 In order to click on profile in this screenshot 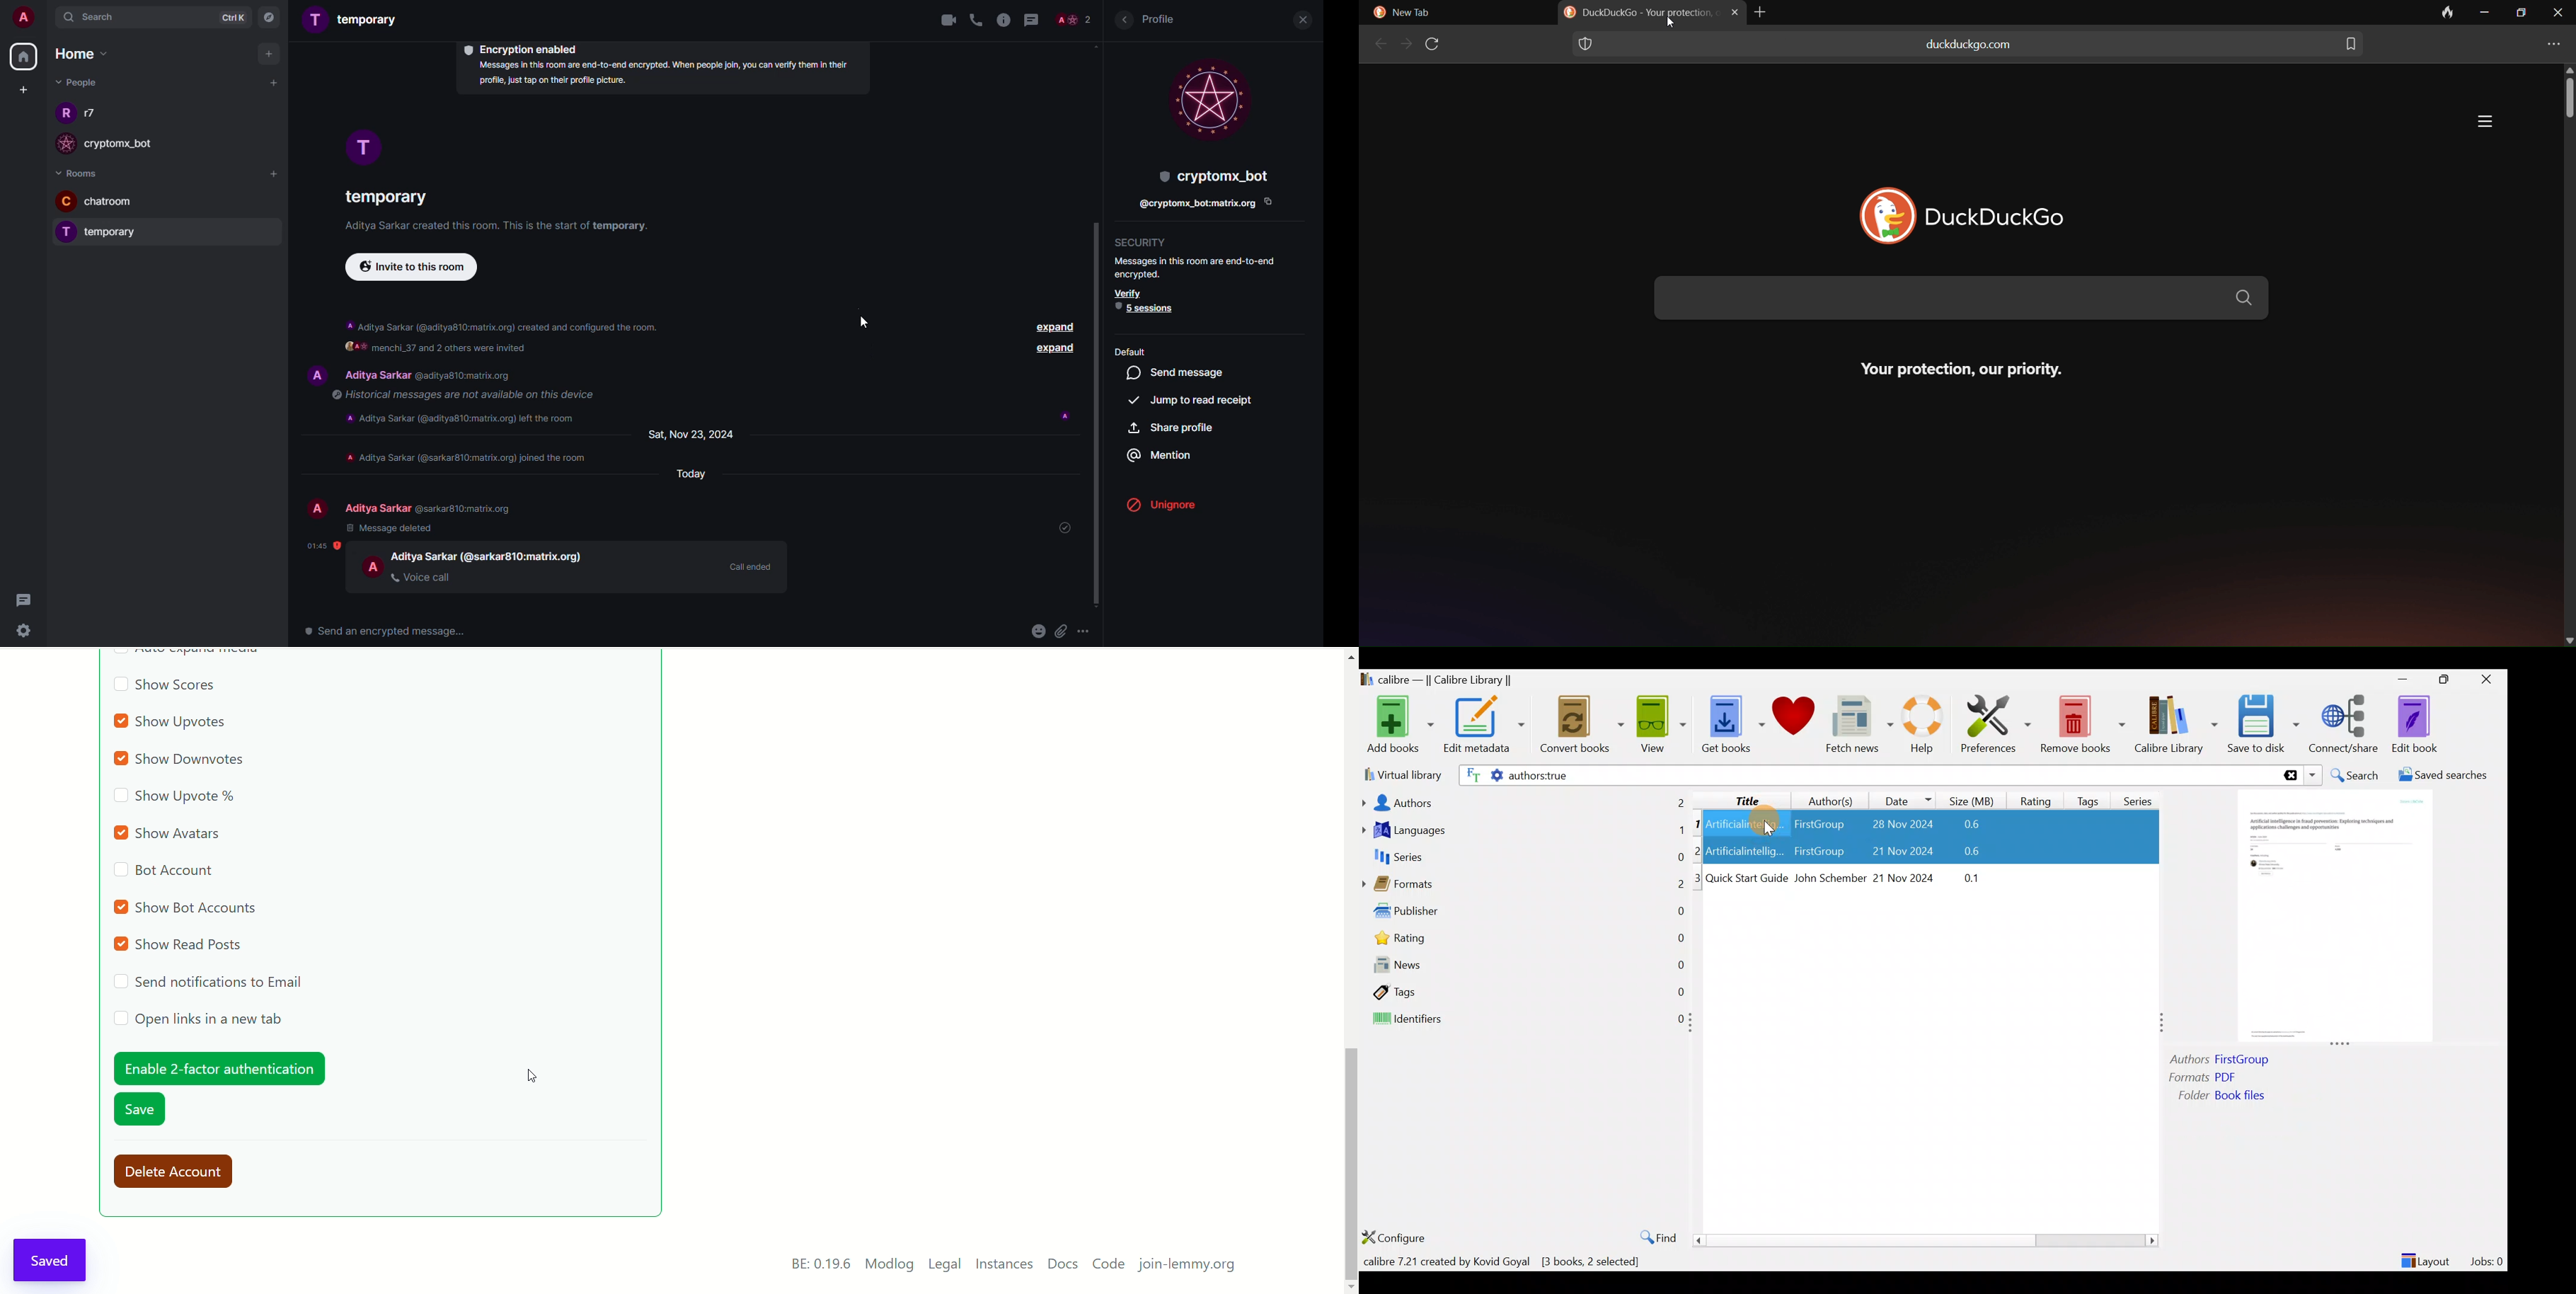, I will do `click(1163, 20)`.